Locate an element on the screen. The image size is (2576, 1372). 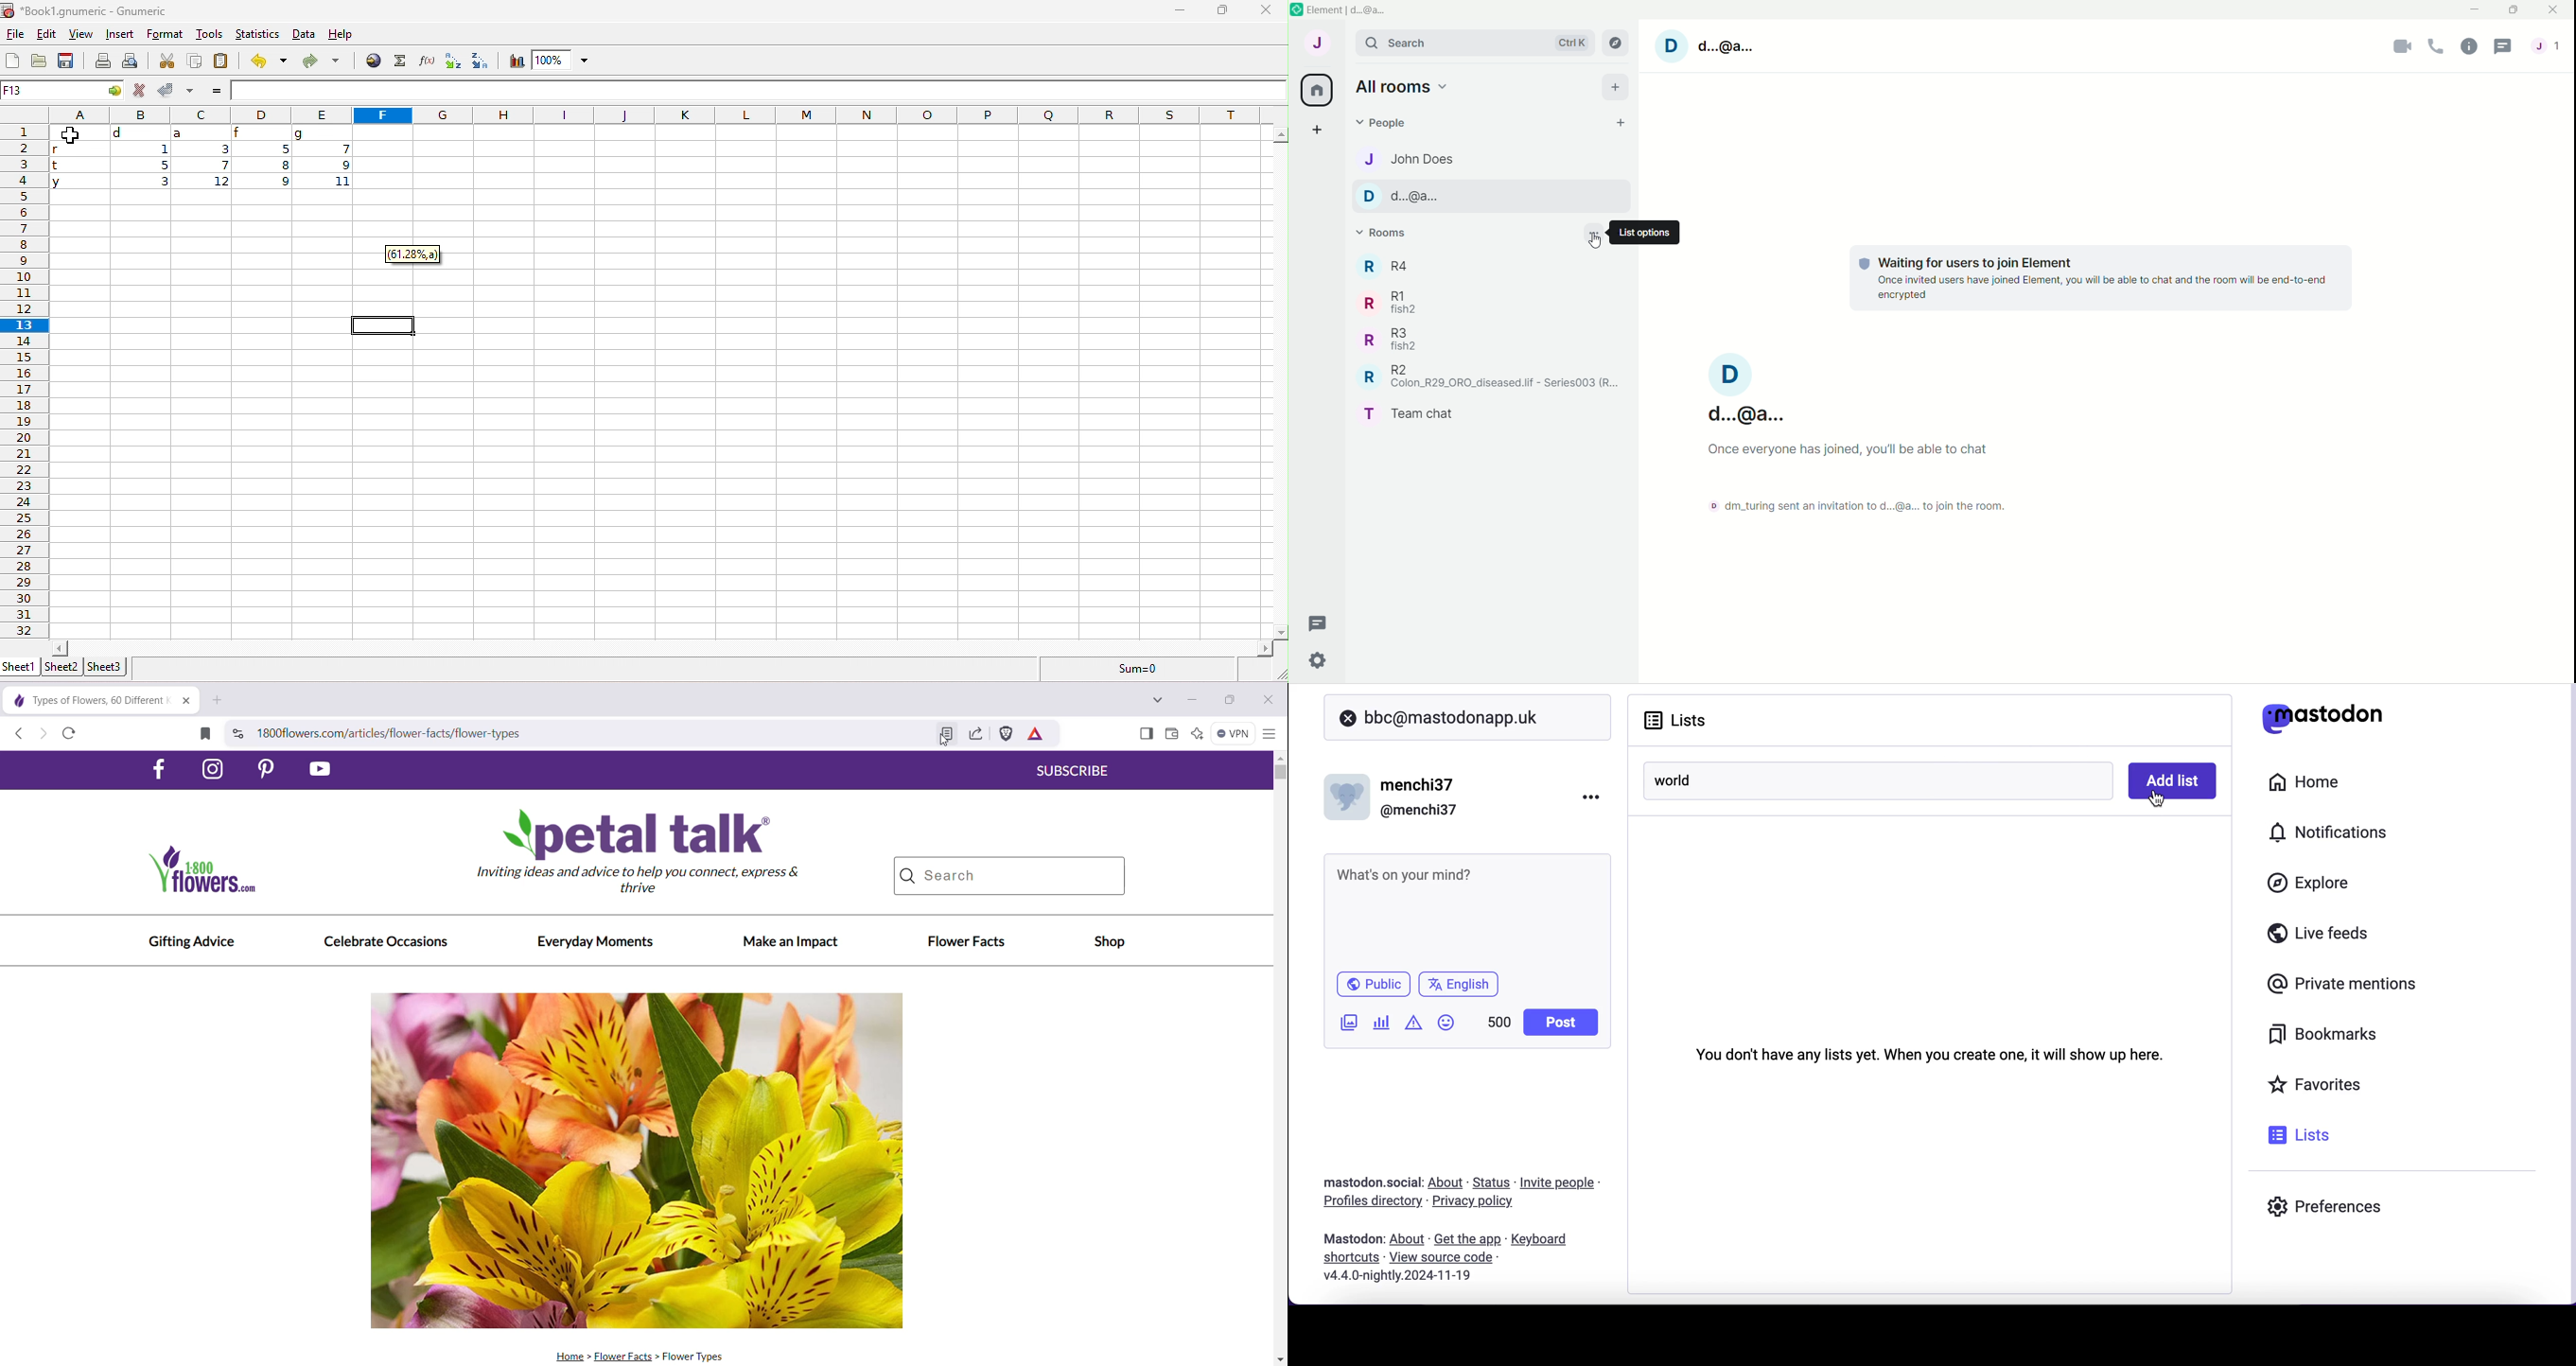
Room R4 is located at coordinates (1387, 266).